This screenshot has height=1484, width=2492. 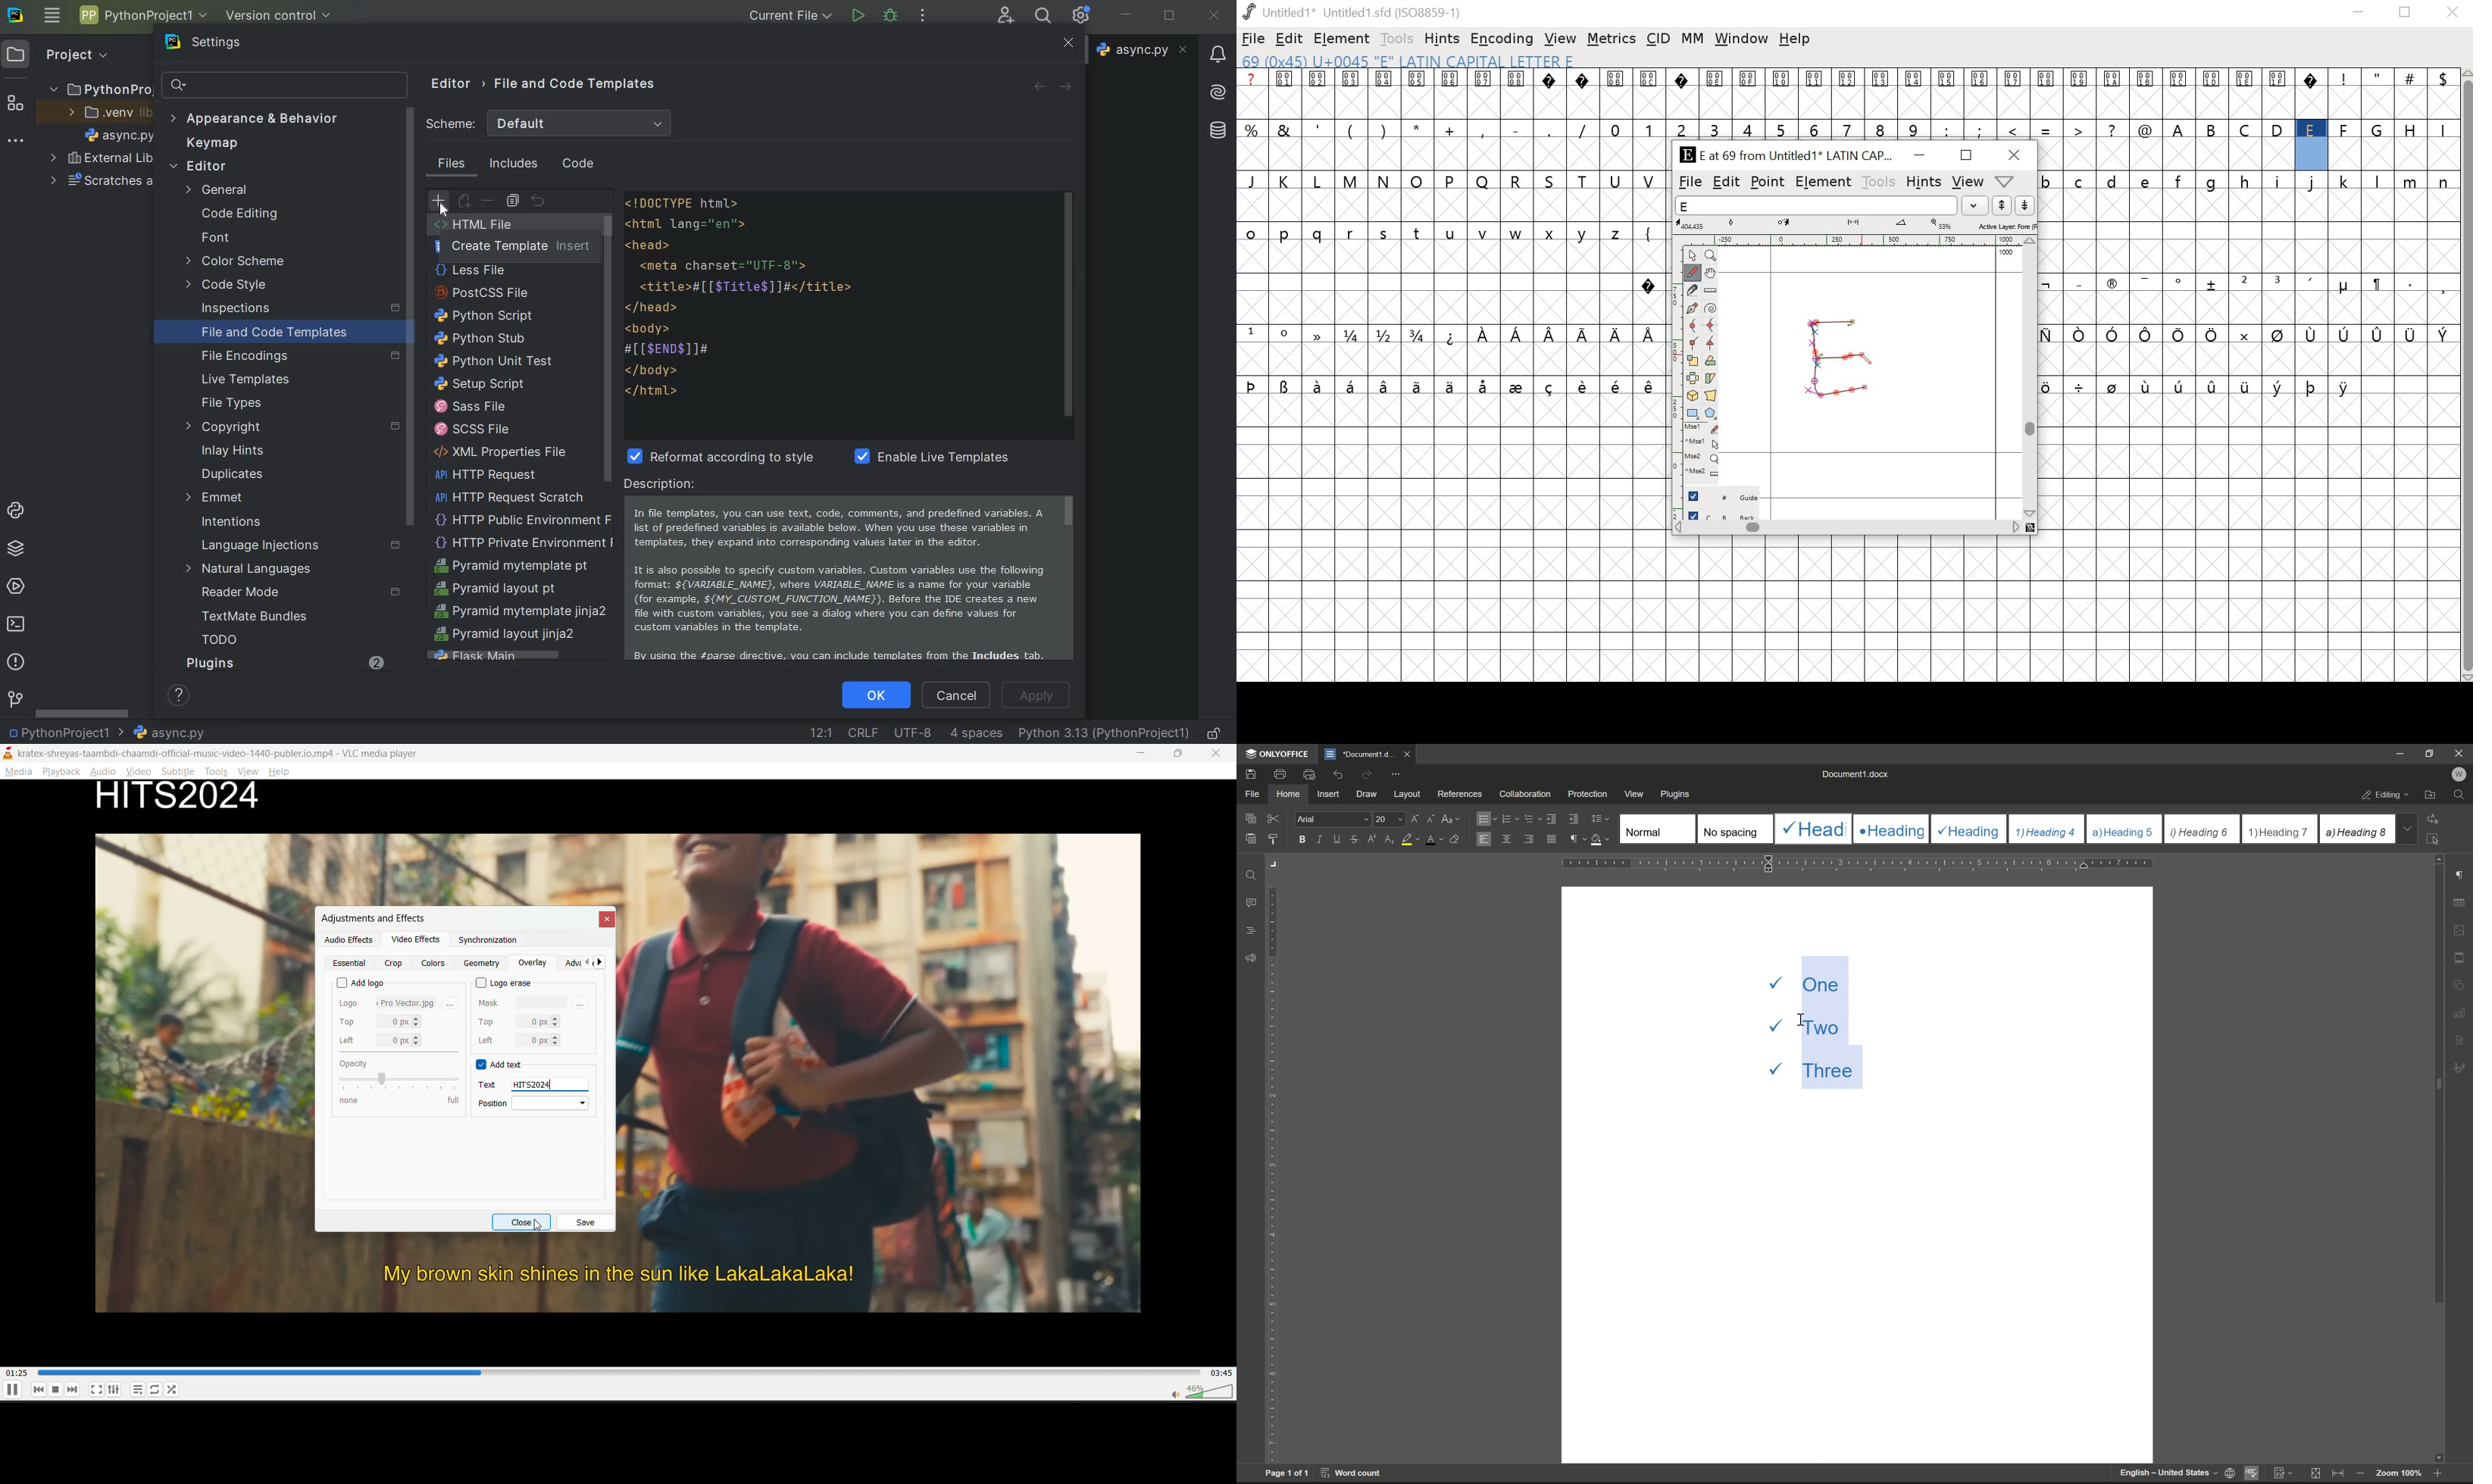 What do you see at coordinates (214, 773) in the screenshot?
I see `tools` at bounding box center [214, 773].